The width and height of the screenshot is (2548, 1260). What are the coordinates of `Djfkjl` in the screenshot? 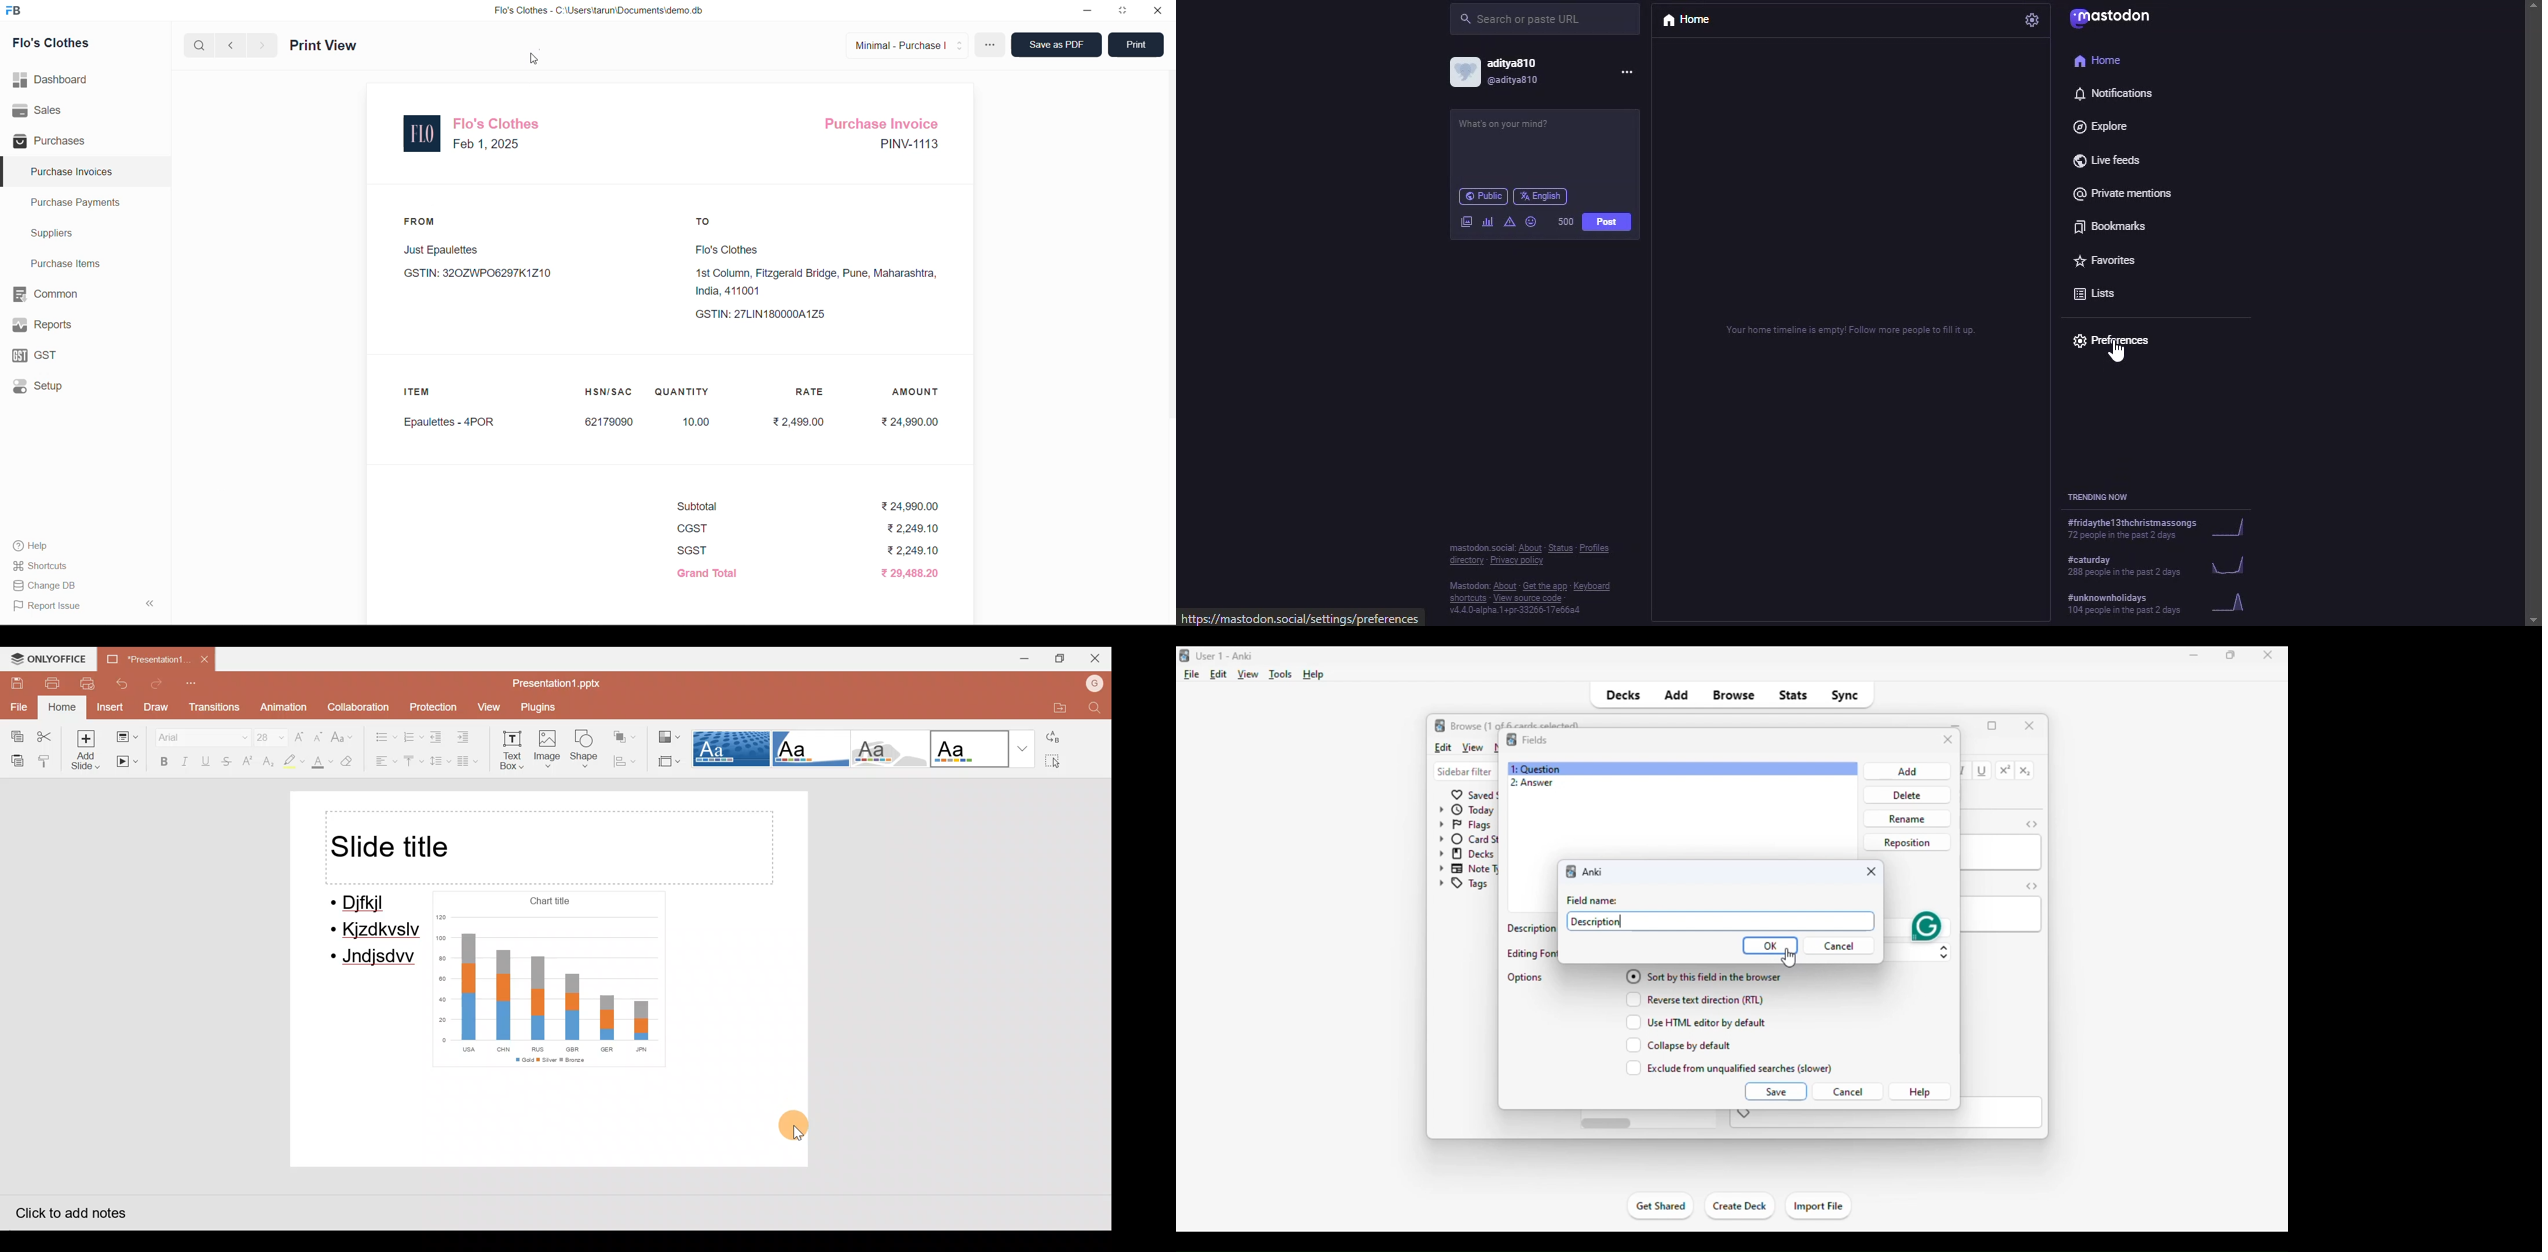 It's located at (365, 904).